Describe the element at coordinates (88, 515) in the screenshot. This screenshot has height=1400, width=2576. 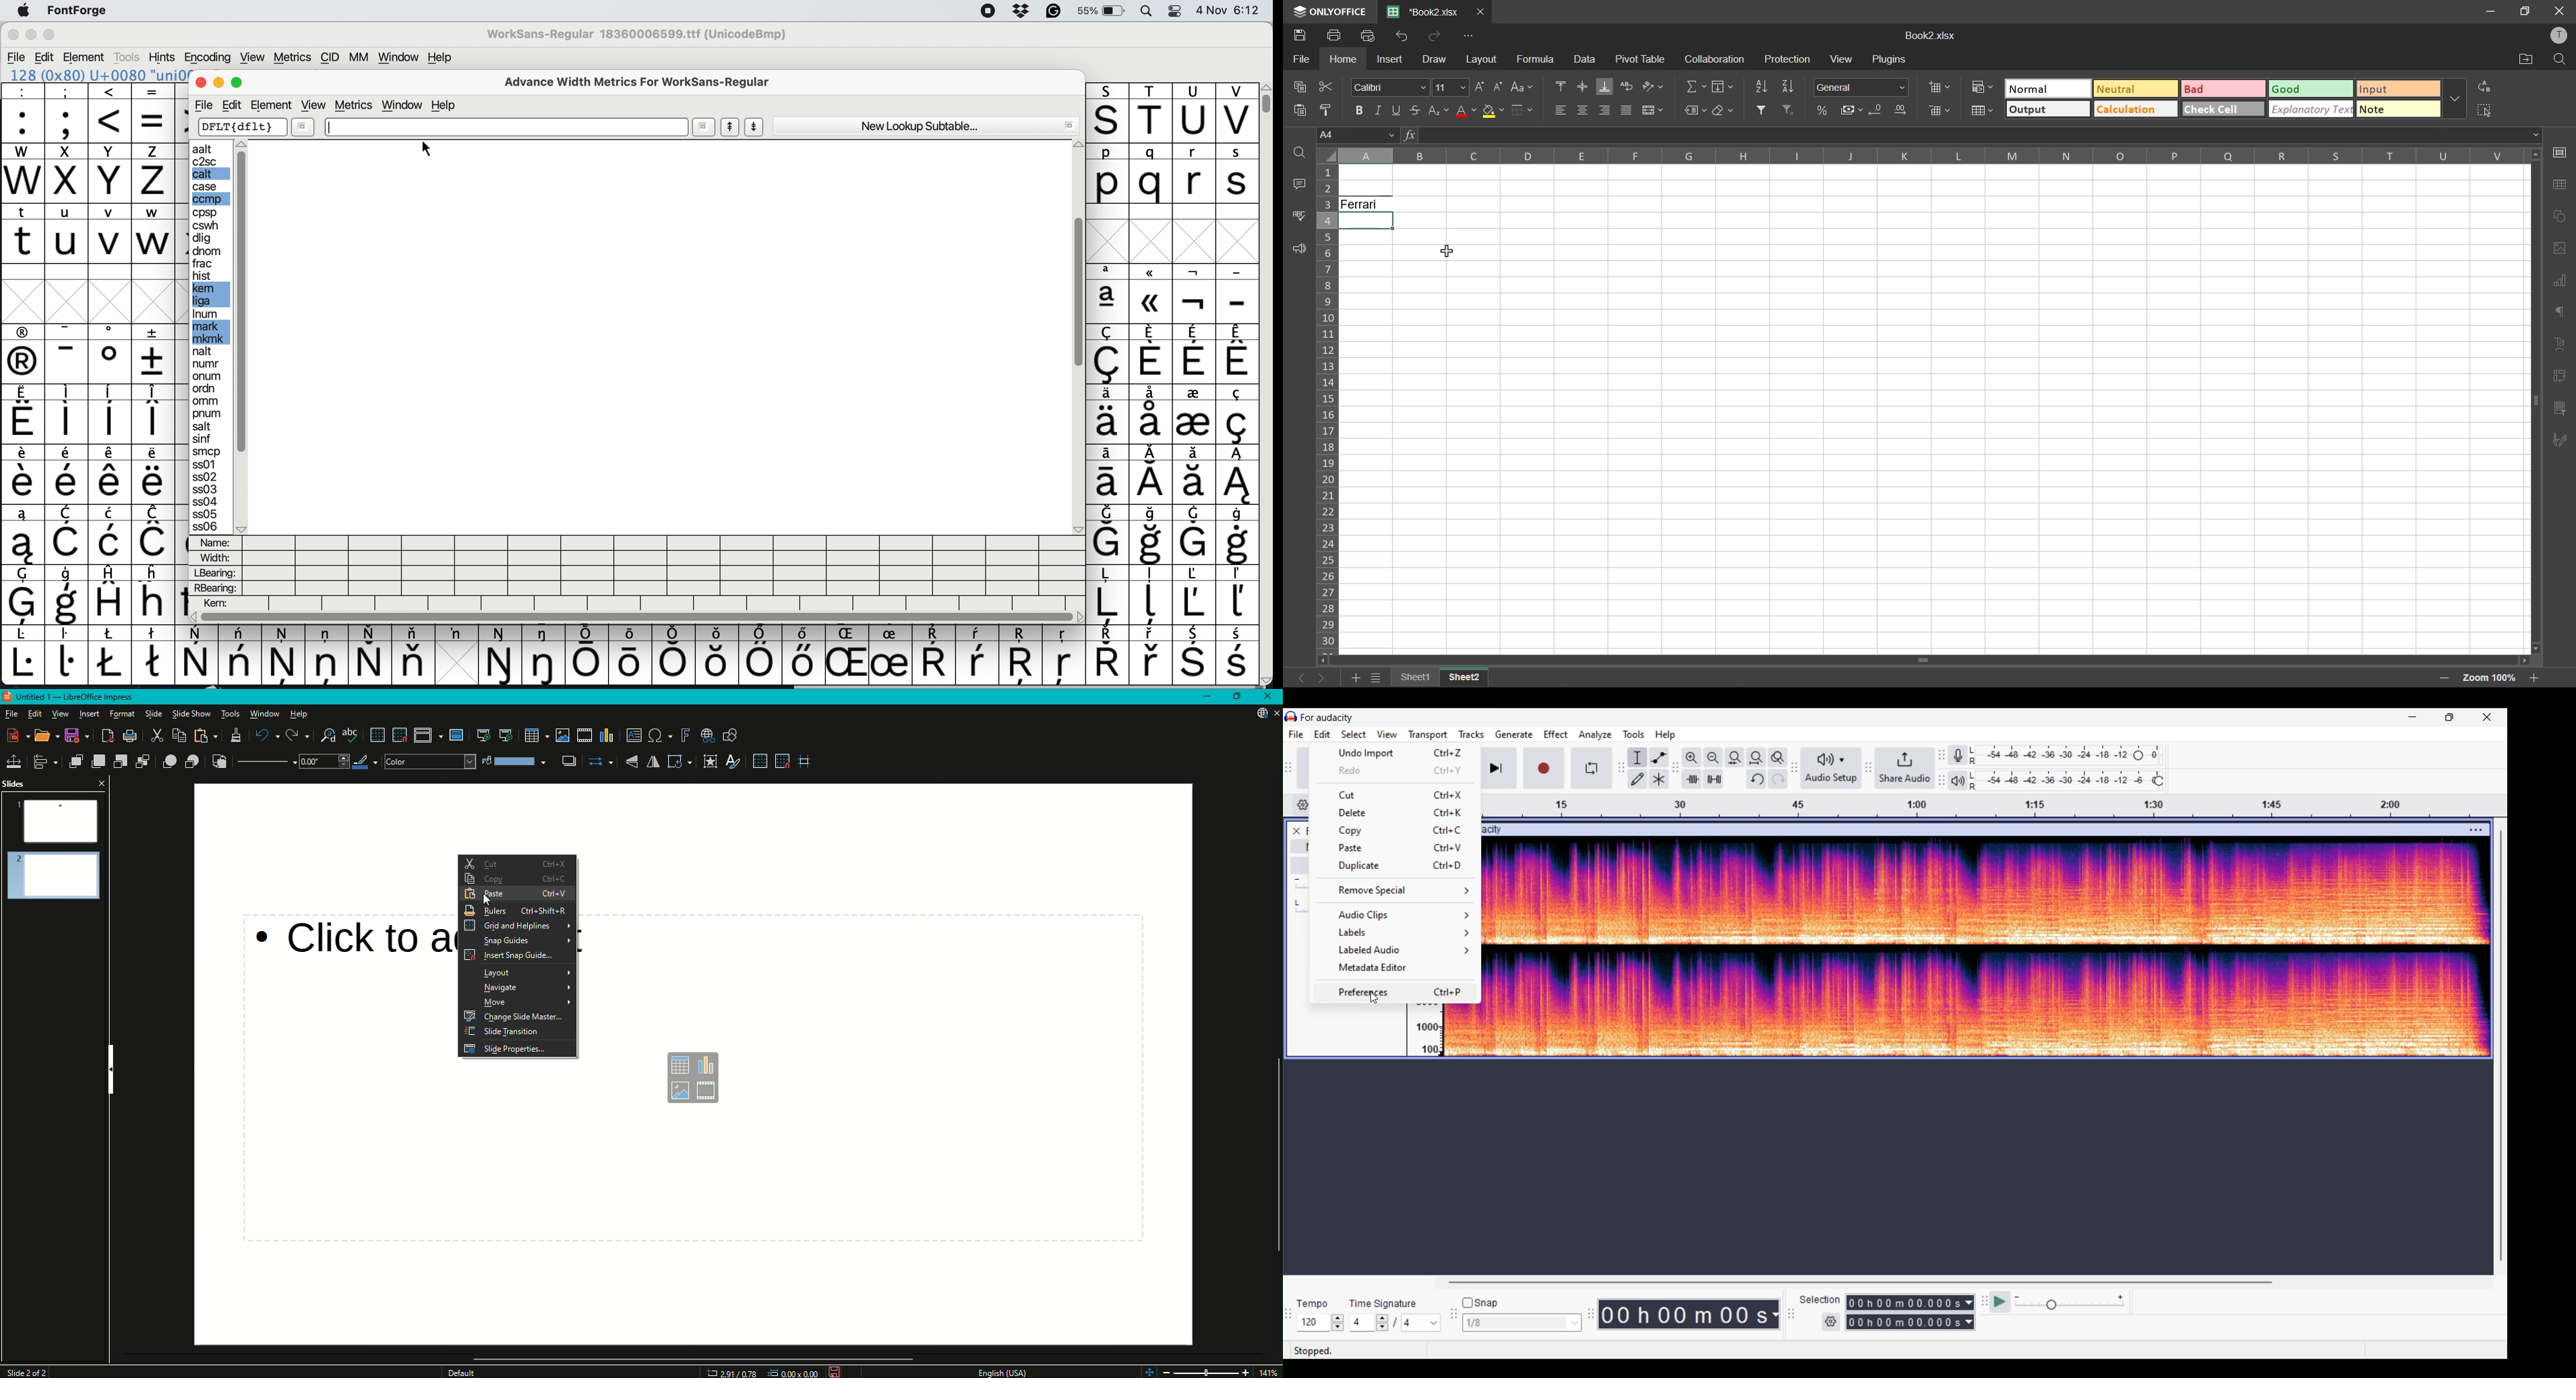
I see `special characters` at that location.